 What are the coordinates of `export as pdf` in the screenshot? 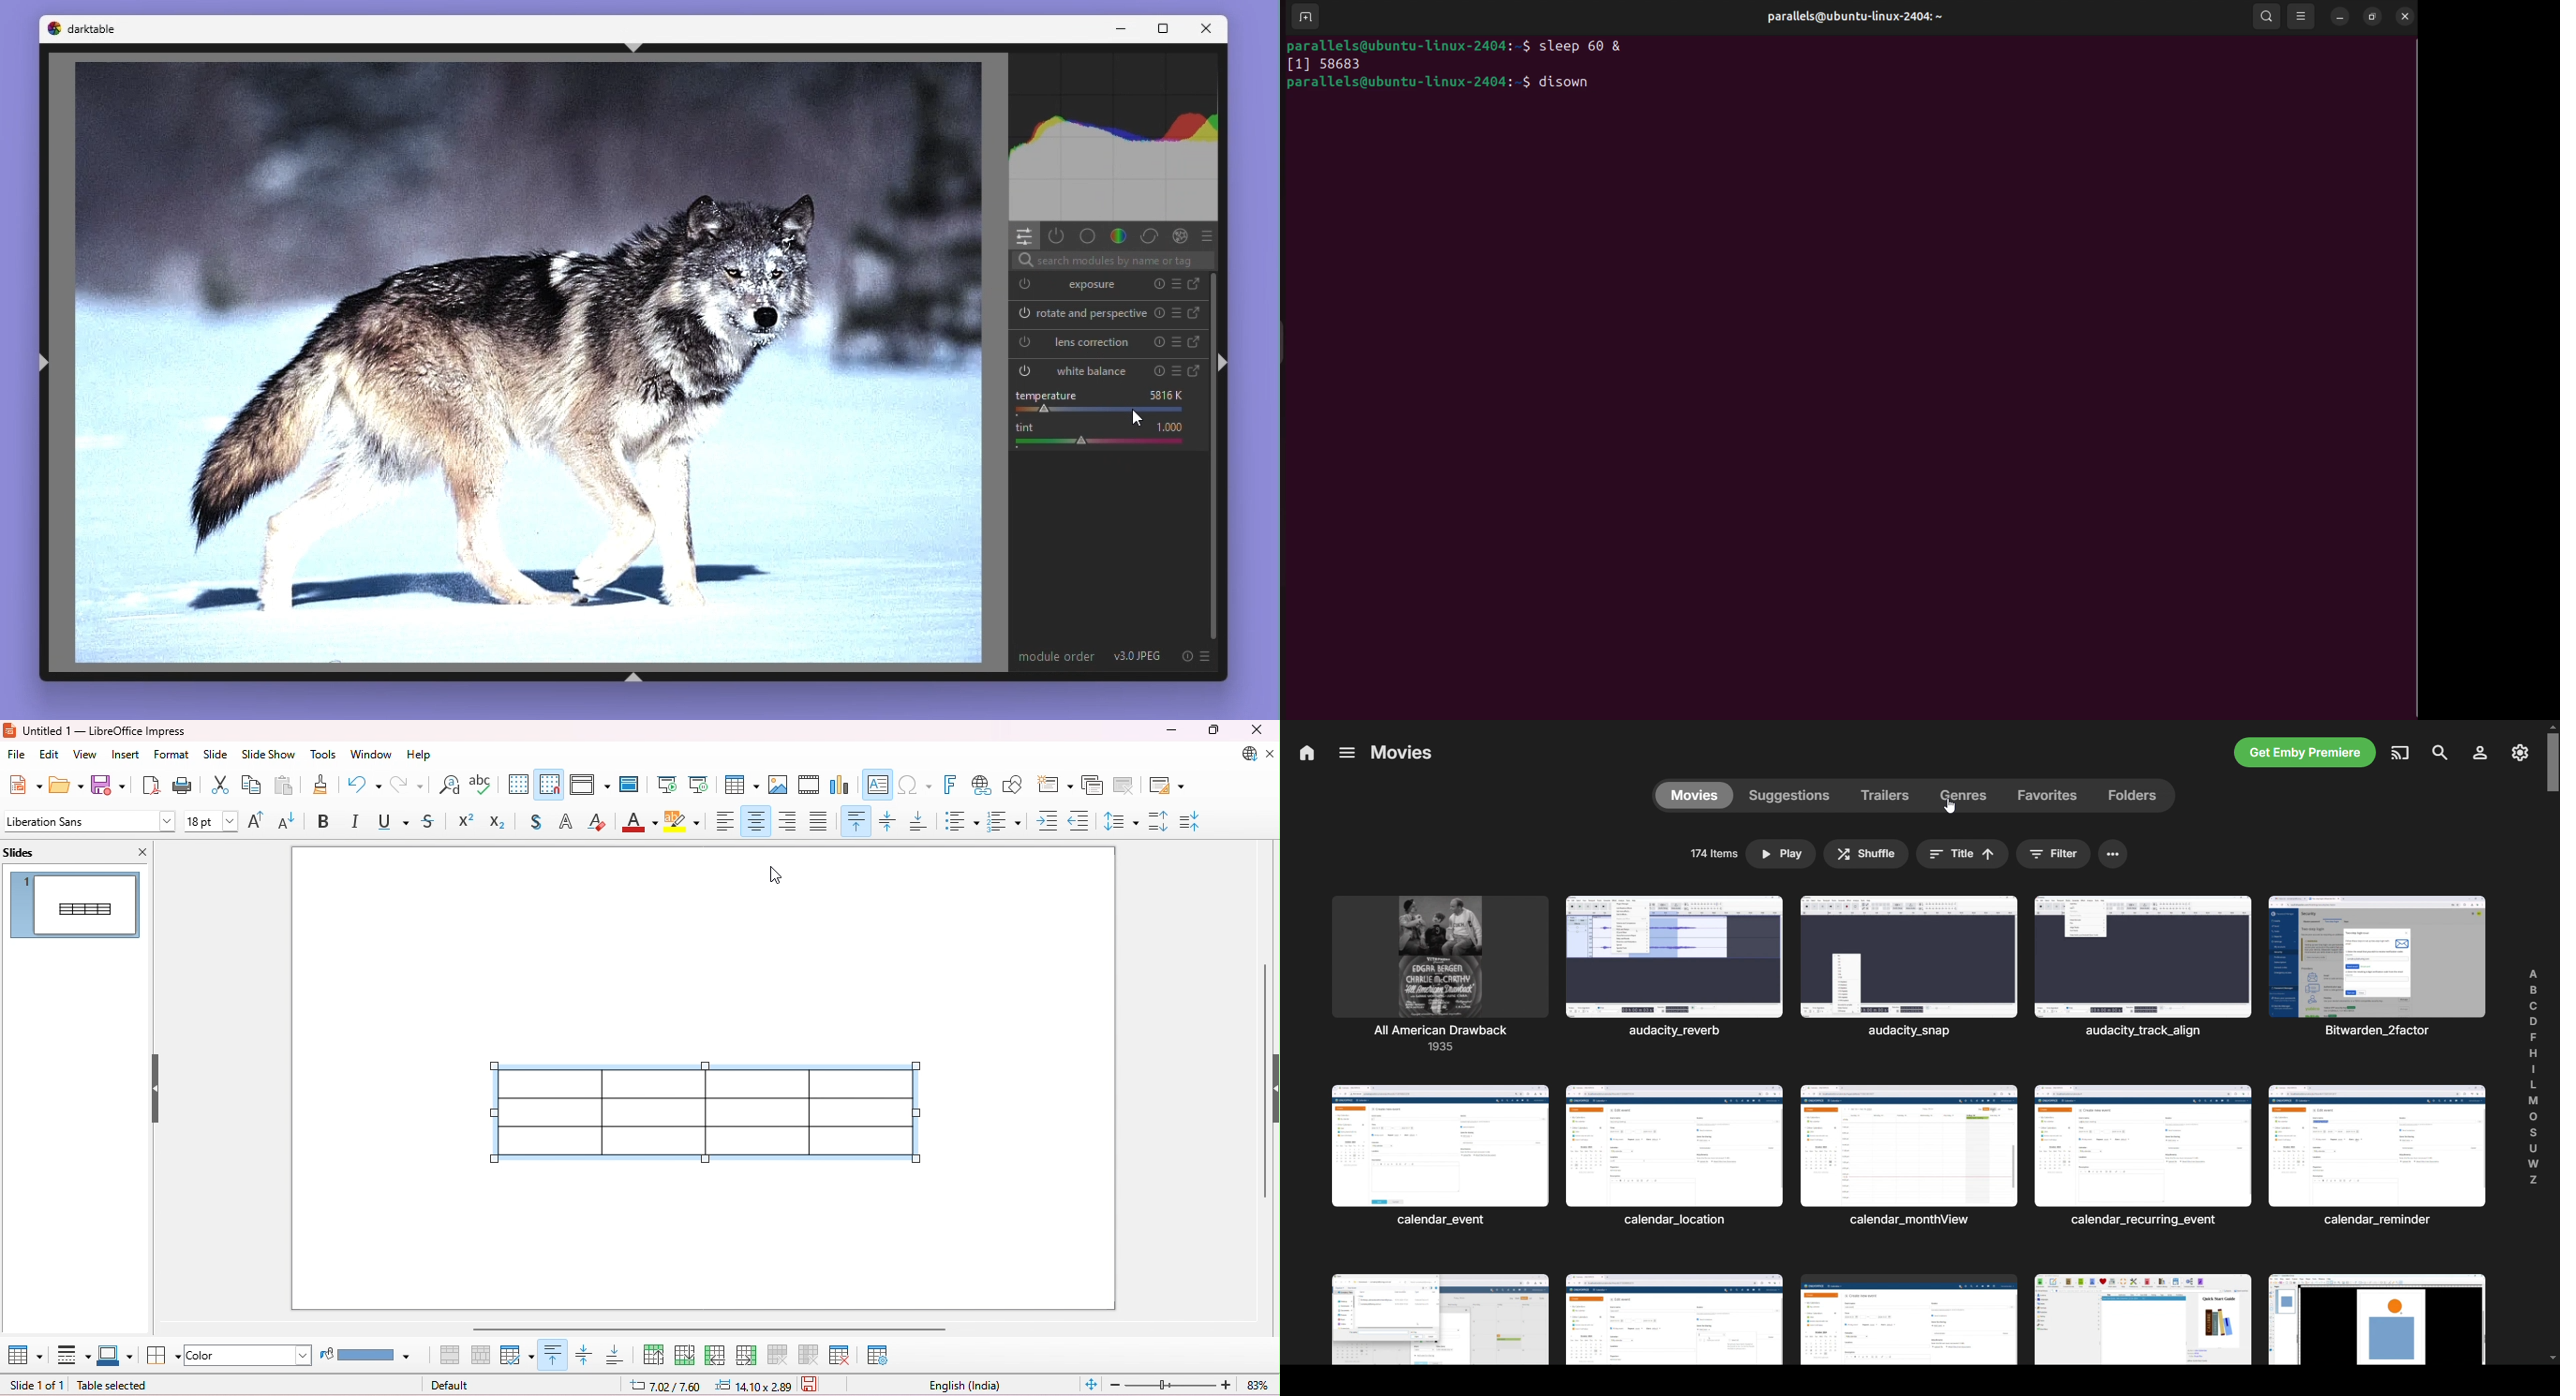 It's located at (152, 786).